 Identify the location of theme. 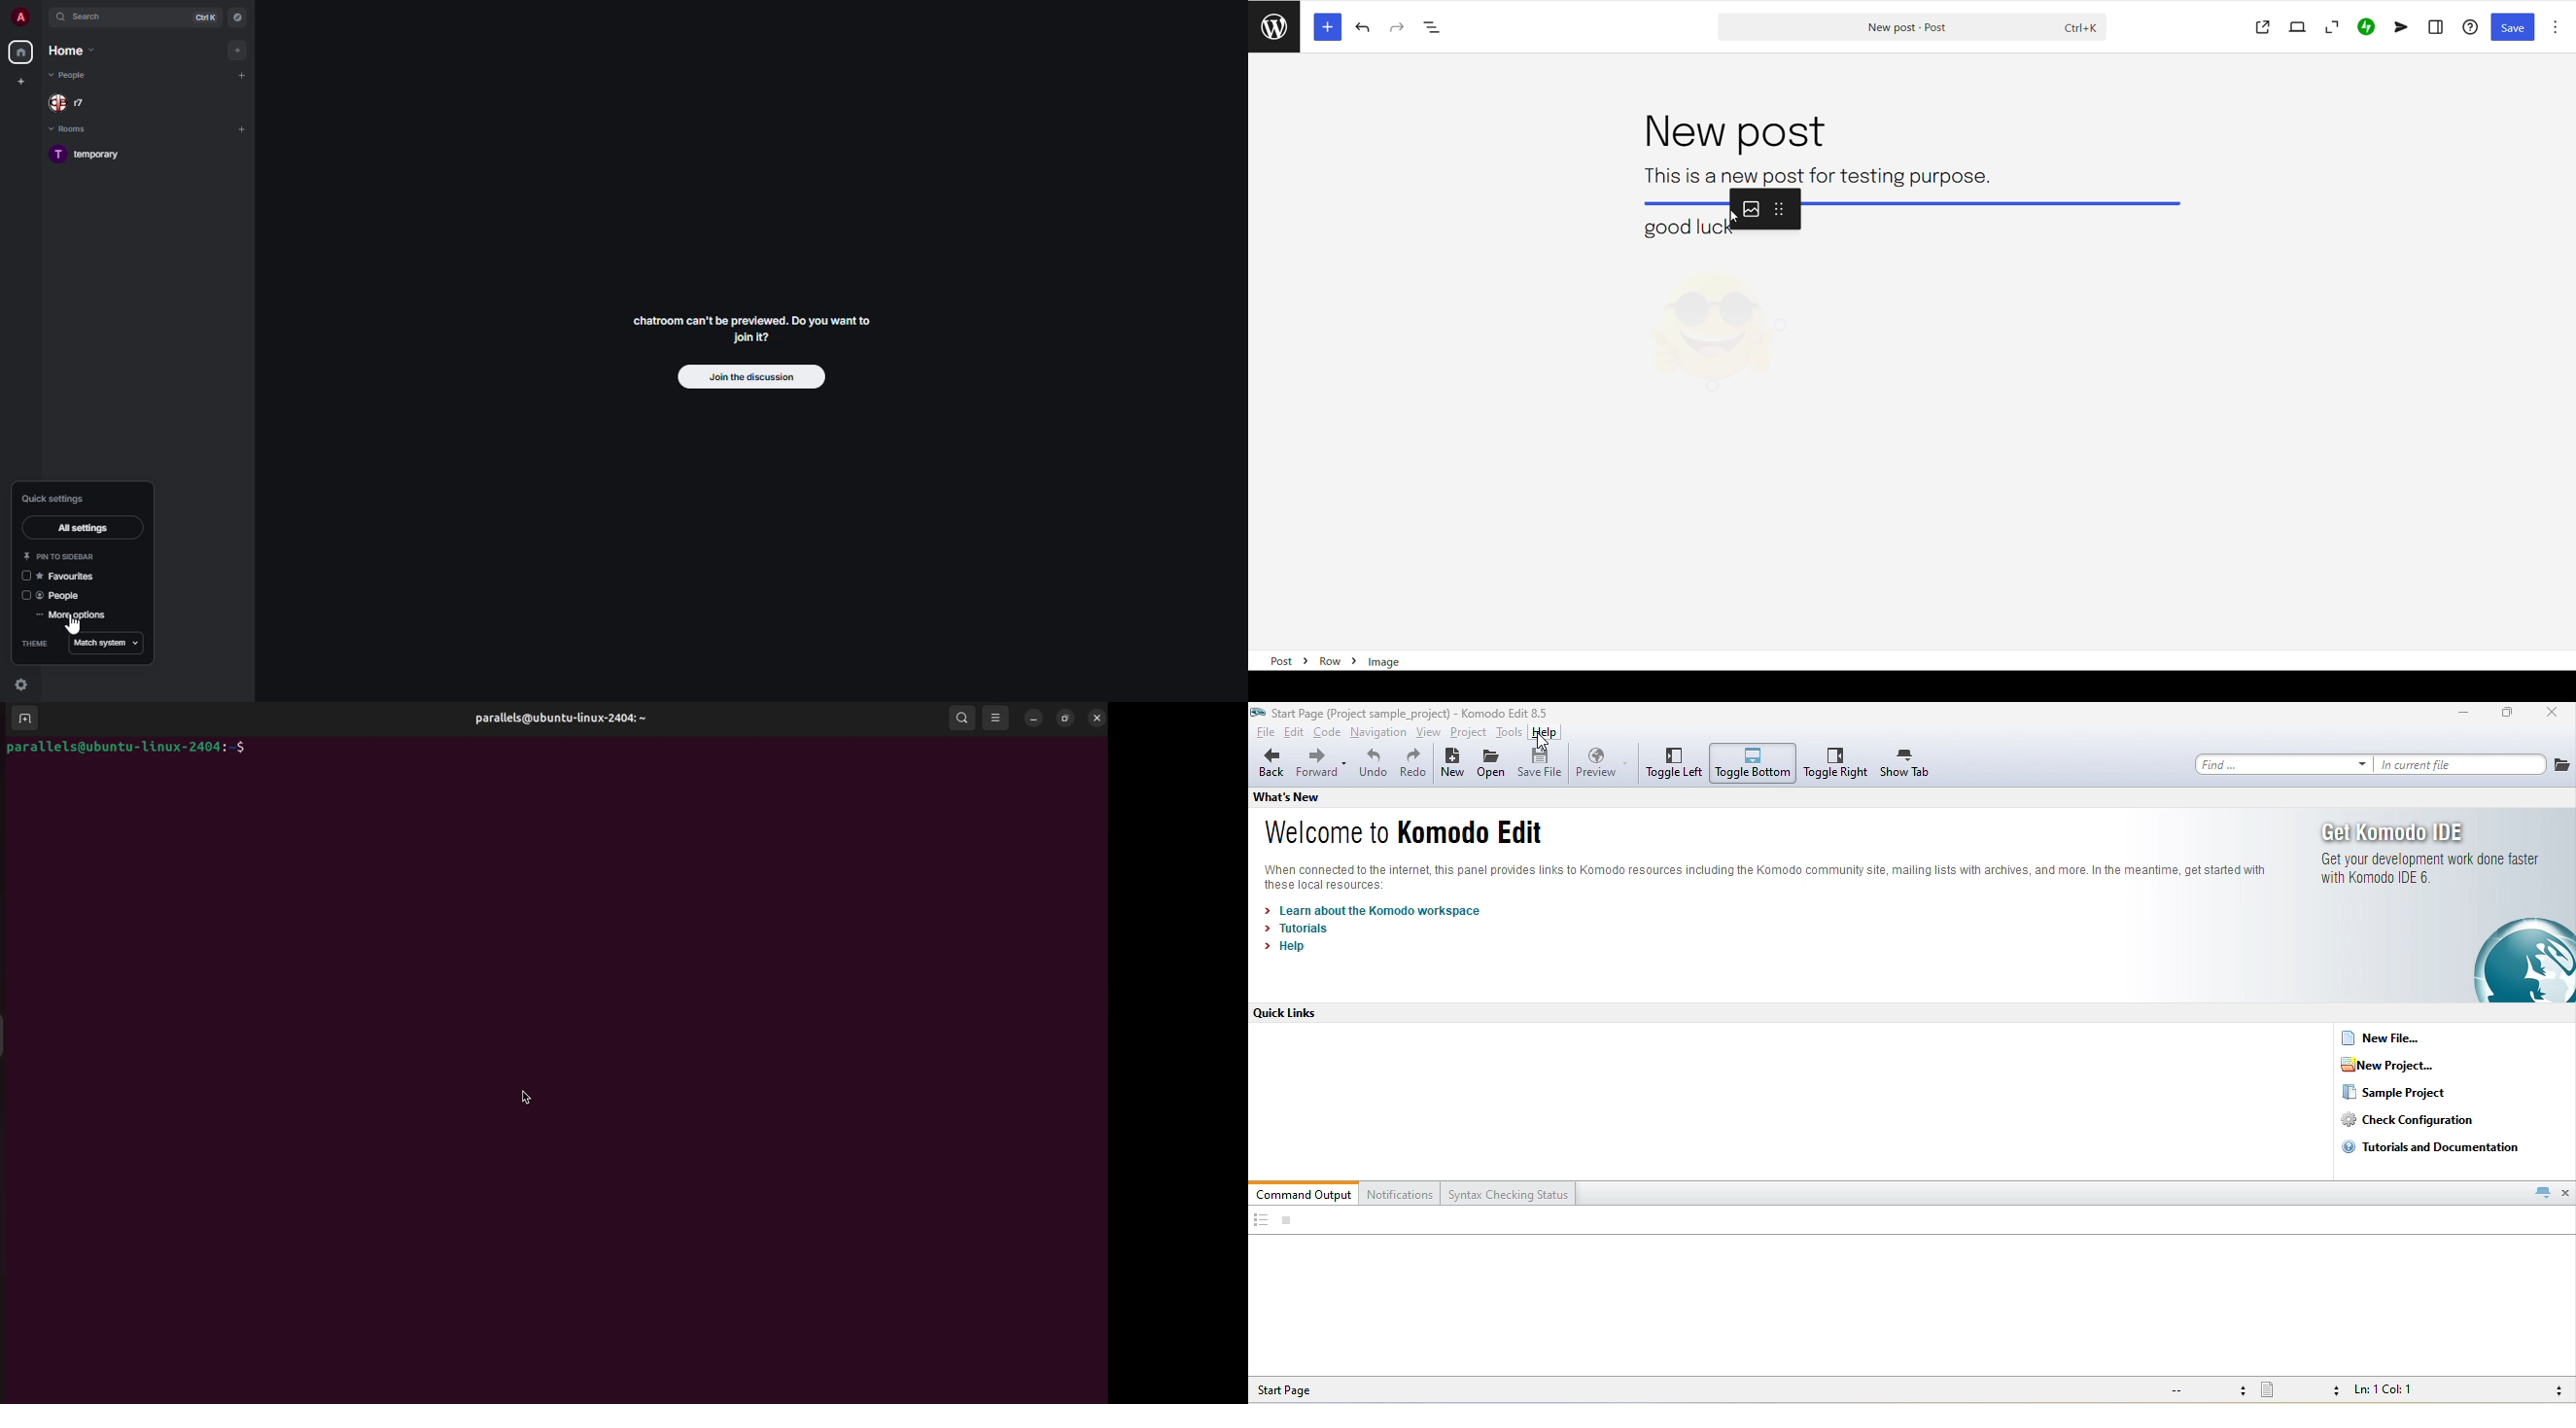
(38, 644).